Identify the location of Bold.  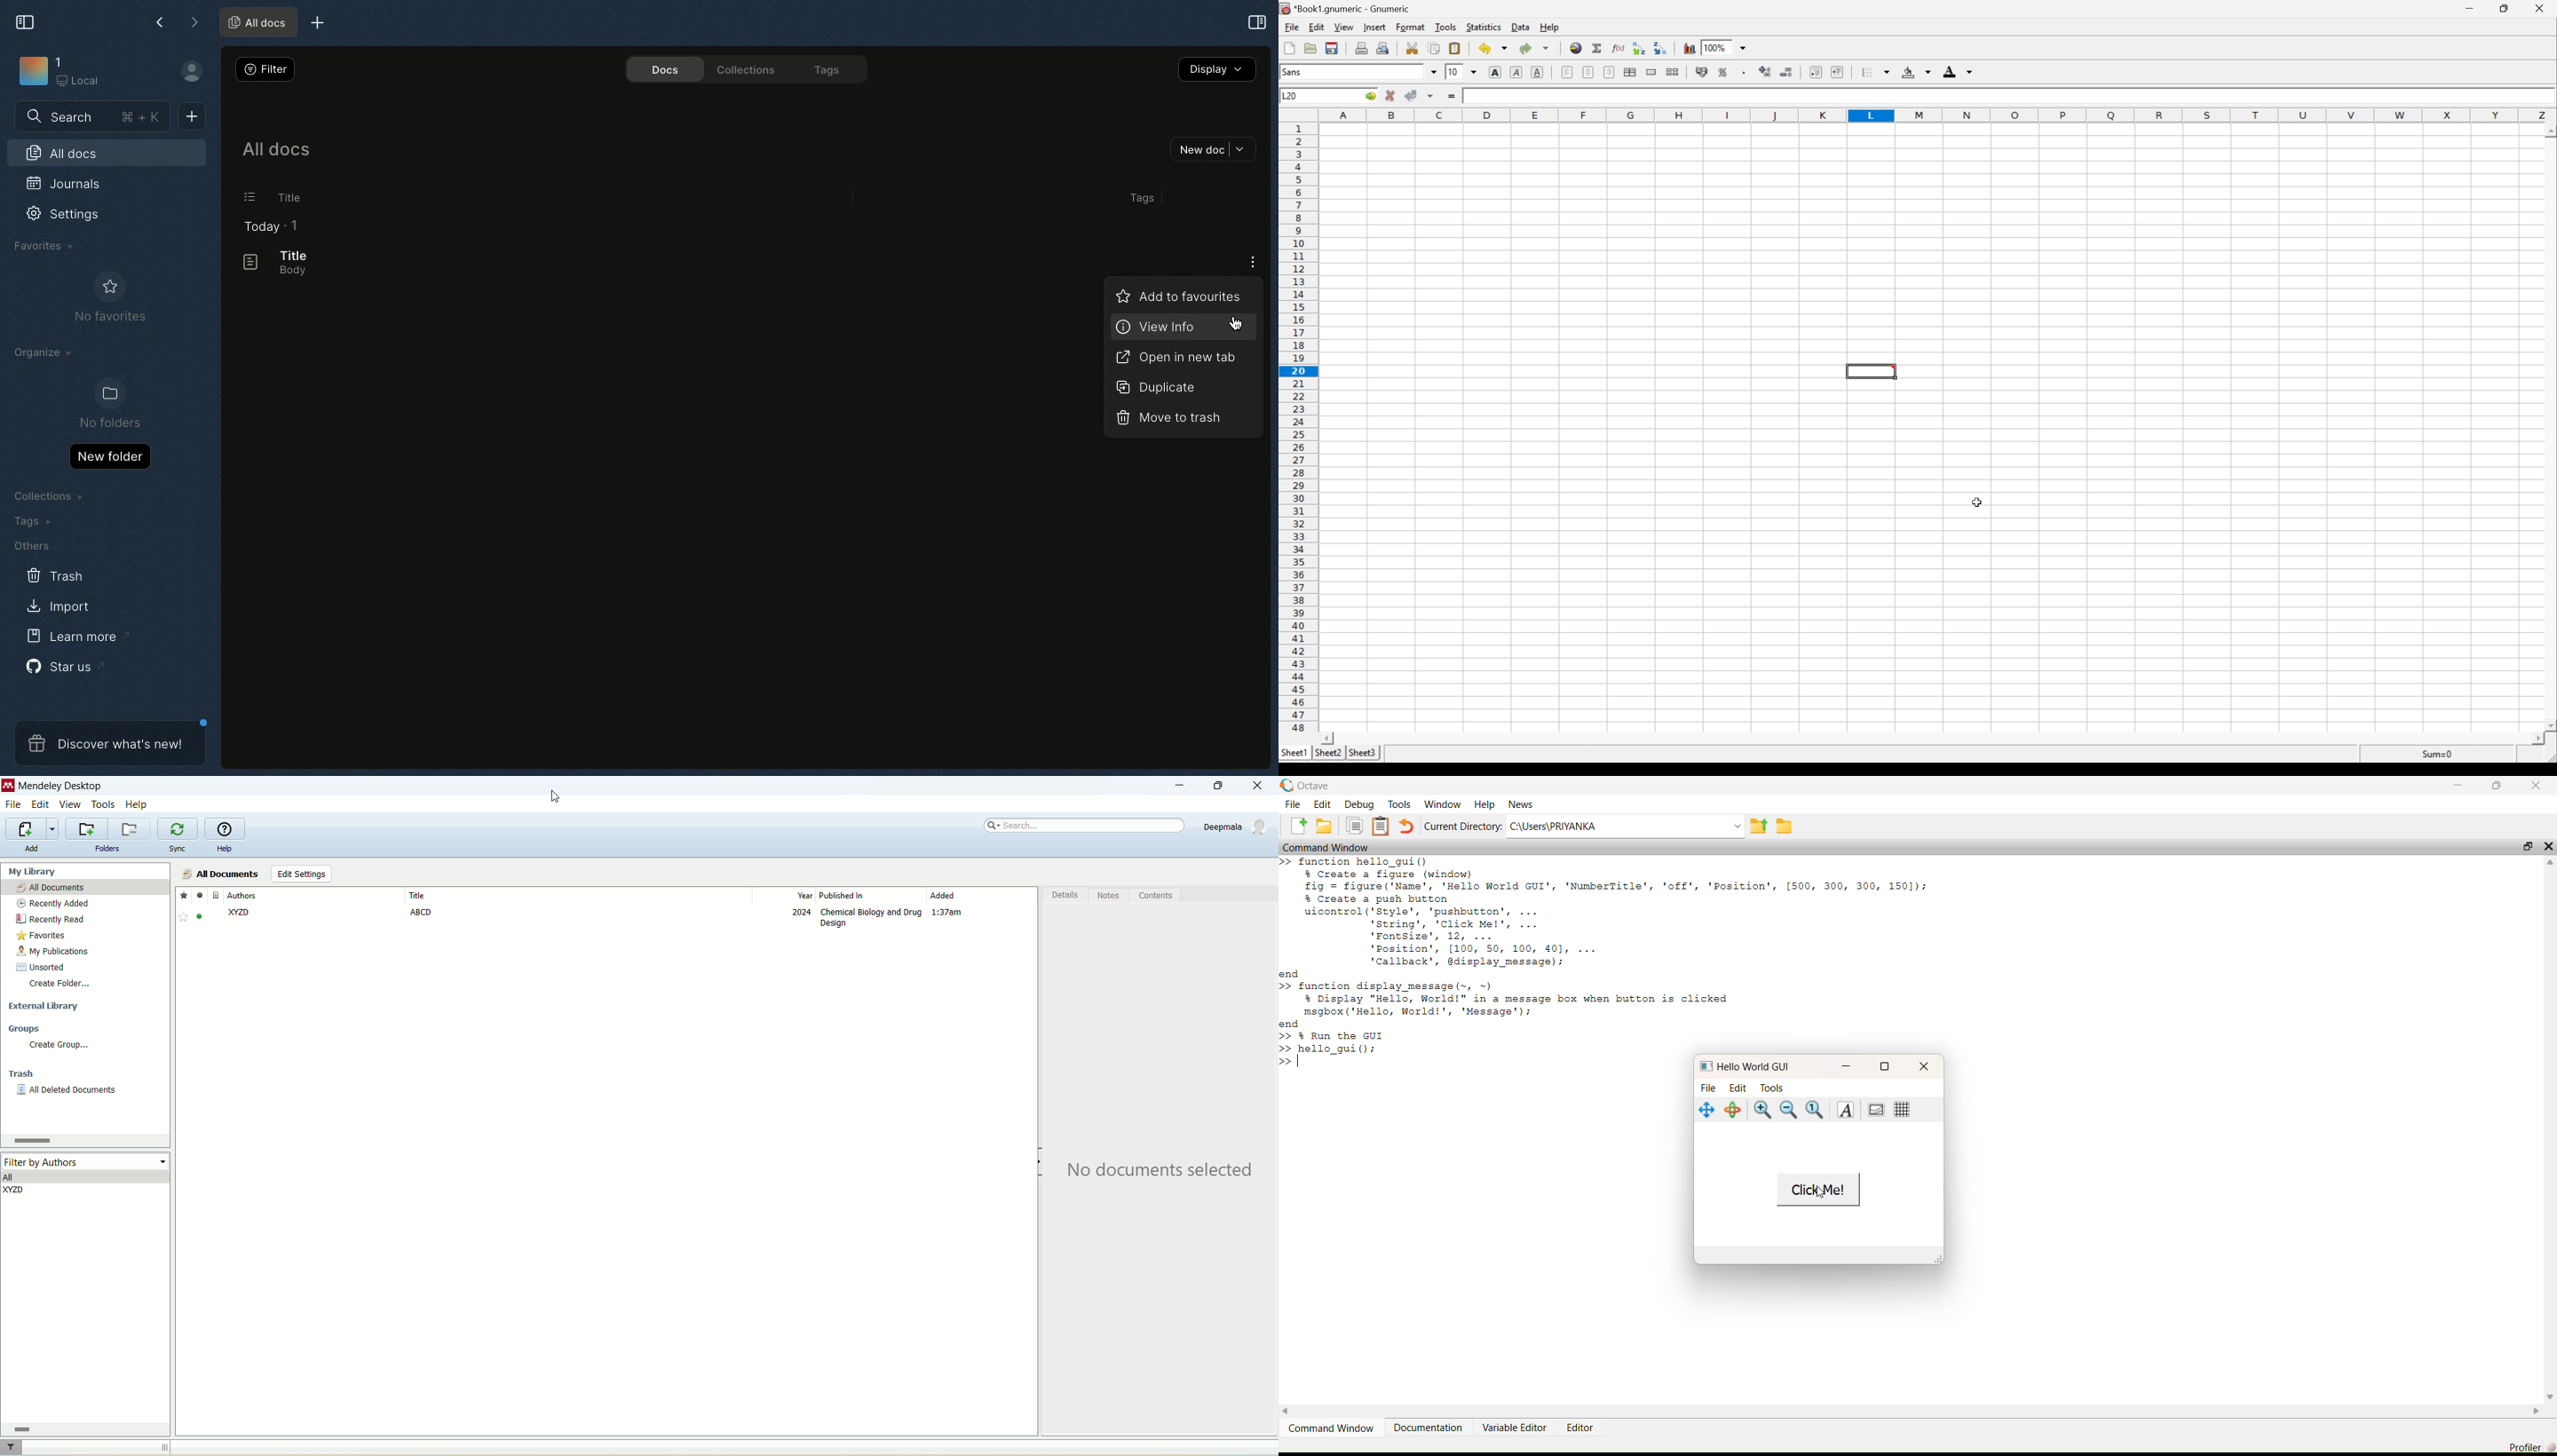
(1493, 71).